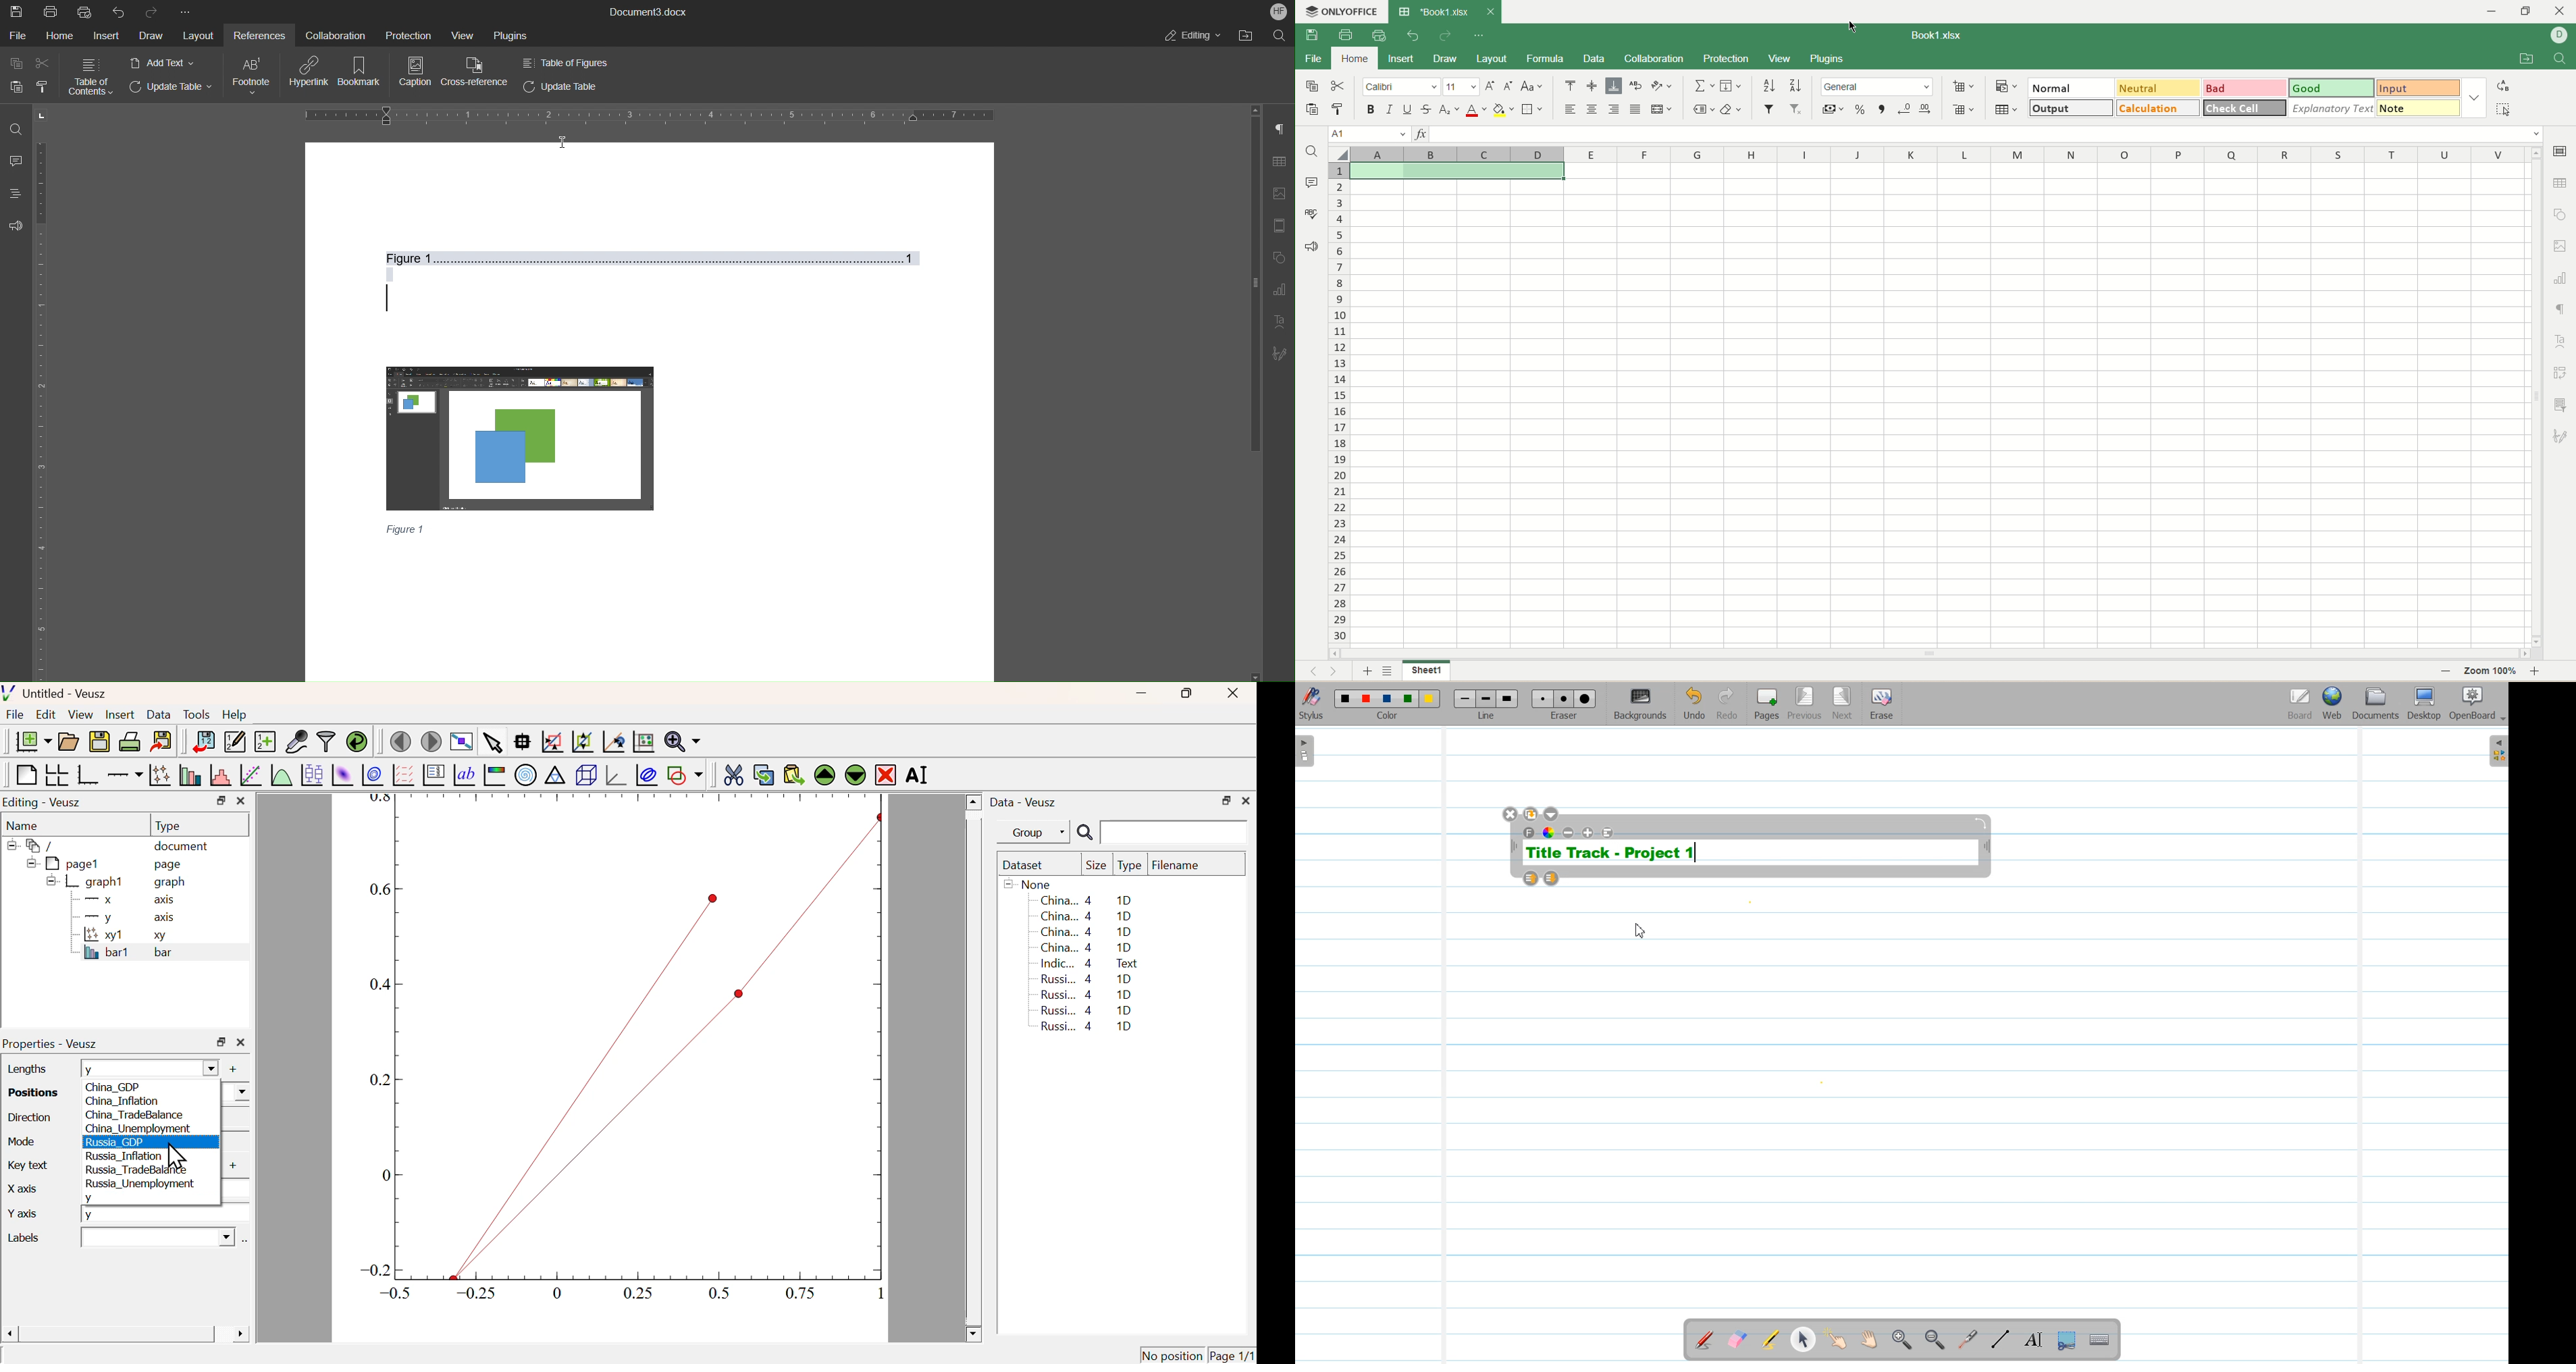  What do you see at coordinates (1096, 866) in the screenshot?
I see `Size` at bounding box center [1096, 866].